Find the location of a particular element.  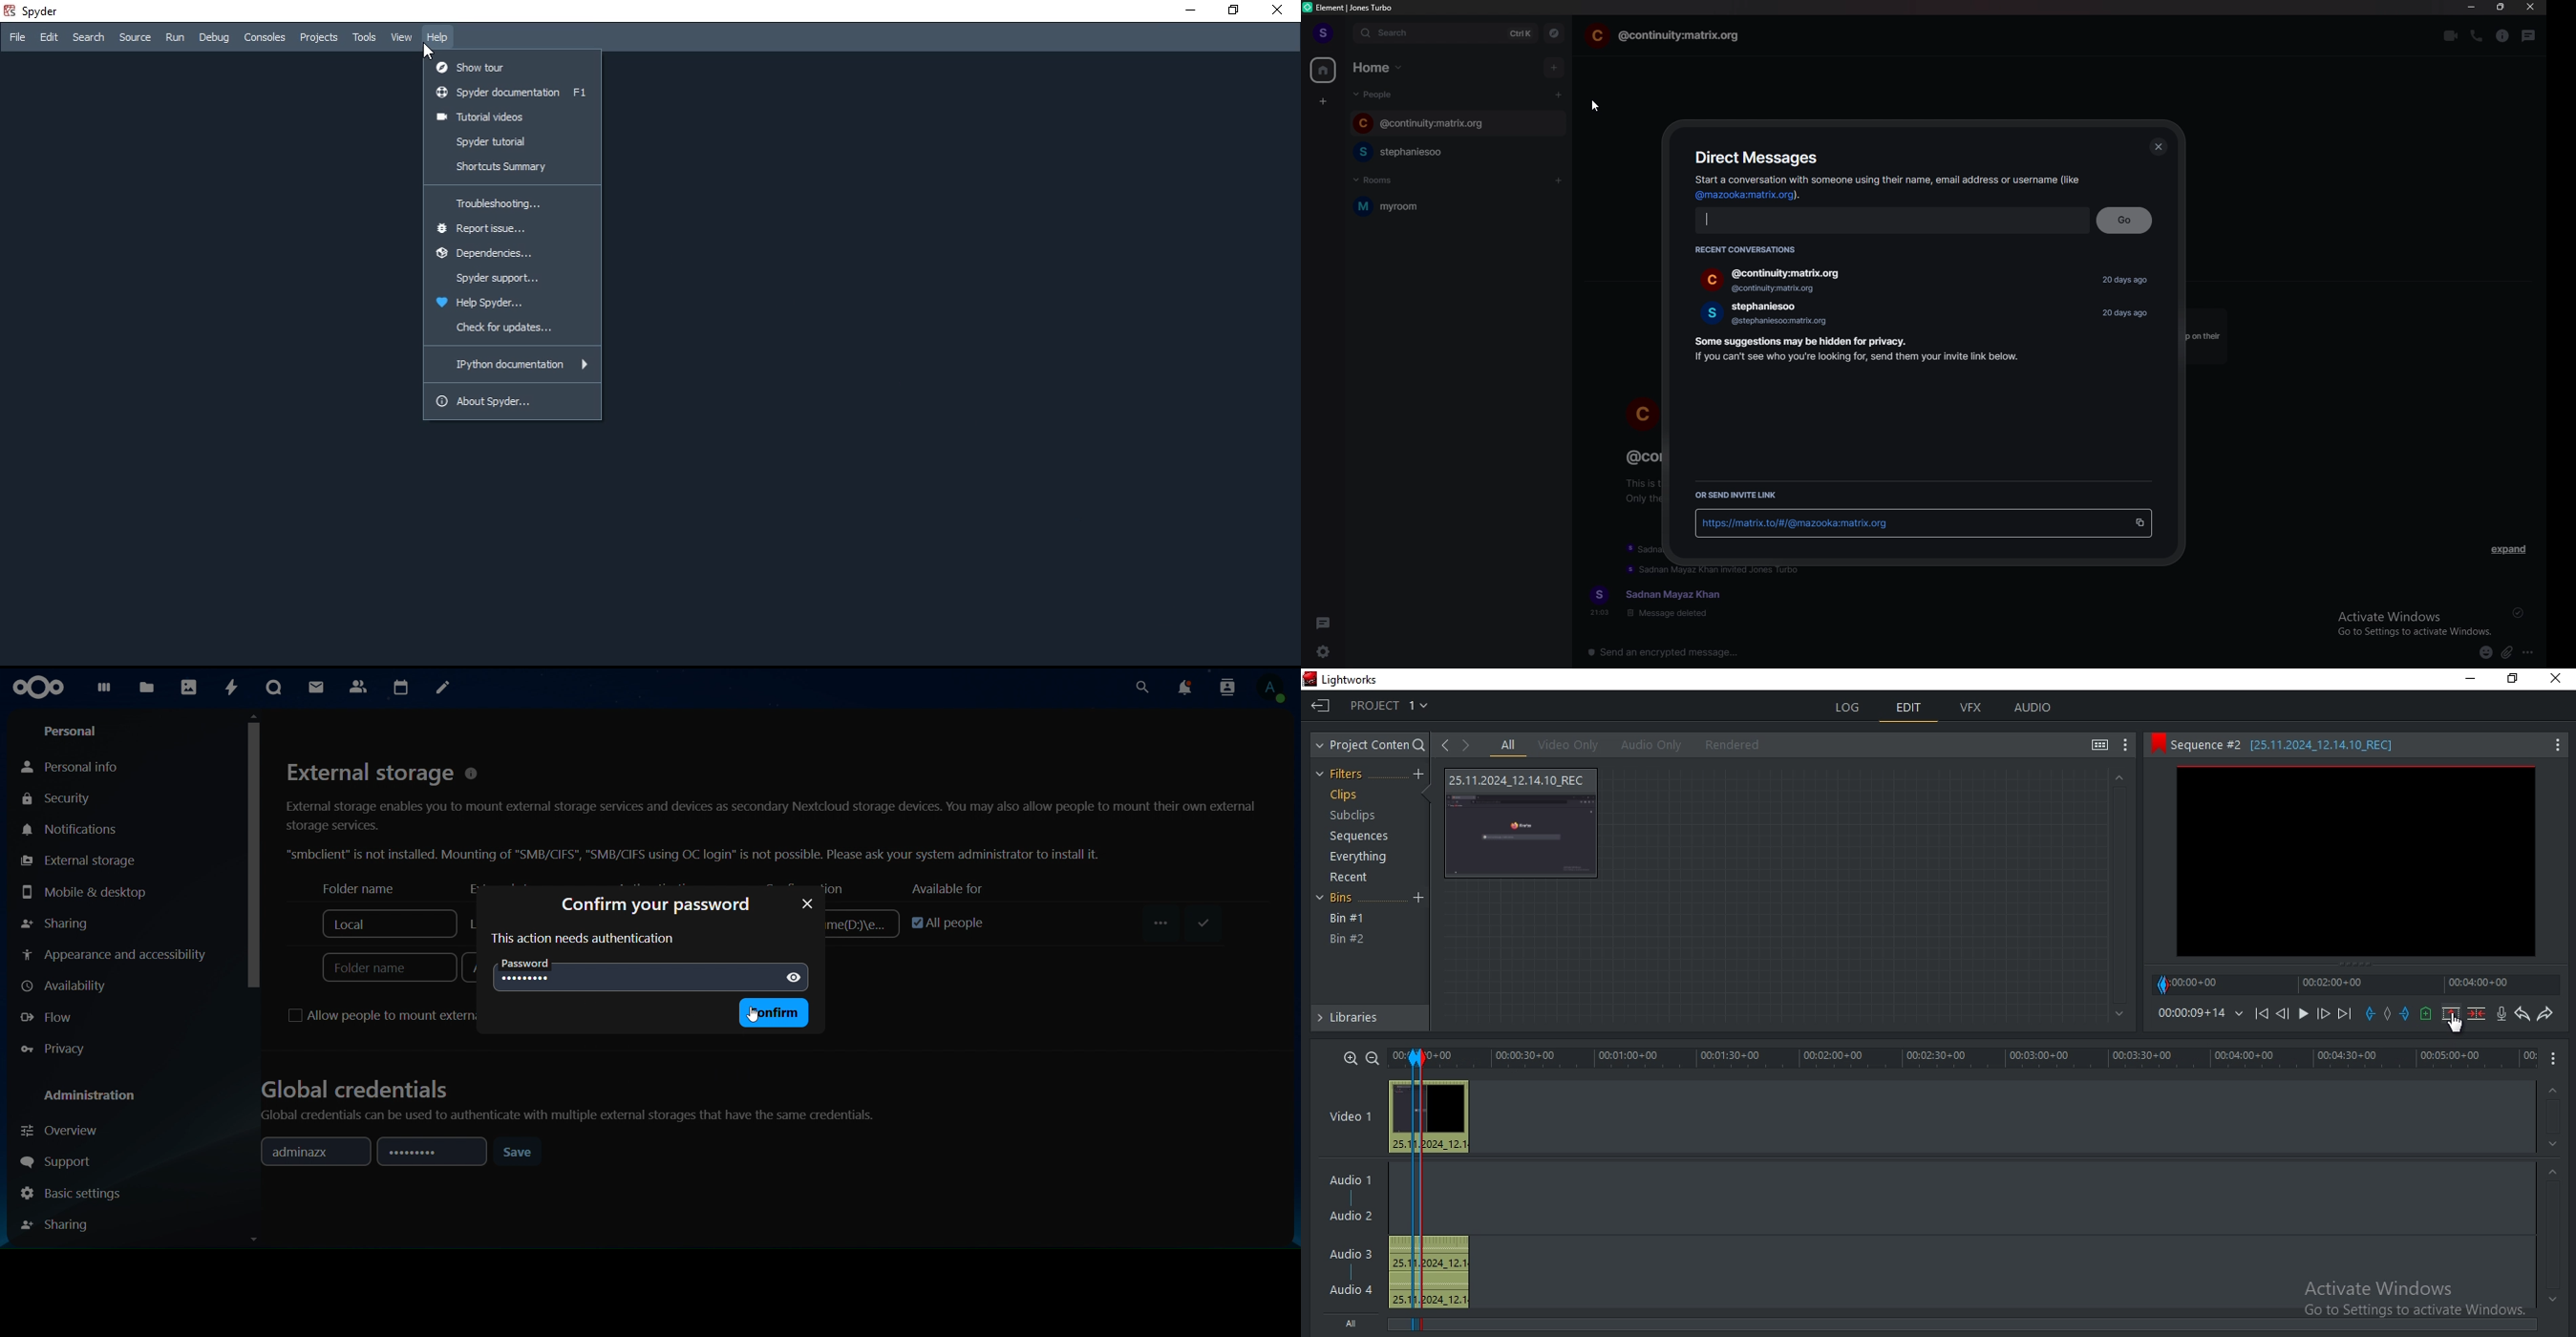

activity is located at coordinates (228, 688).